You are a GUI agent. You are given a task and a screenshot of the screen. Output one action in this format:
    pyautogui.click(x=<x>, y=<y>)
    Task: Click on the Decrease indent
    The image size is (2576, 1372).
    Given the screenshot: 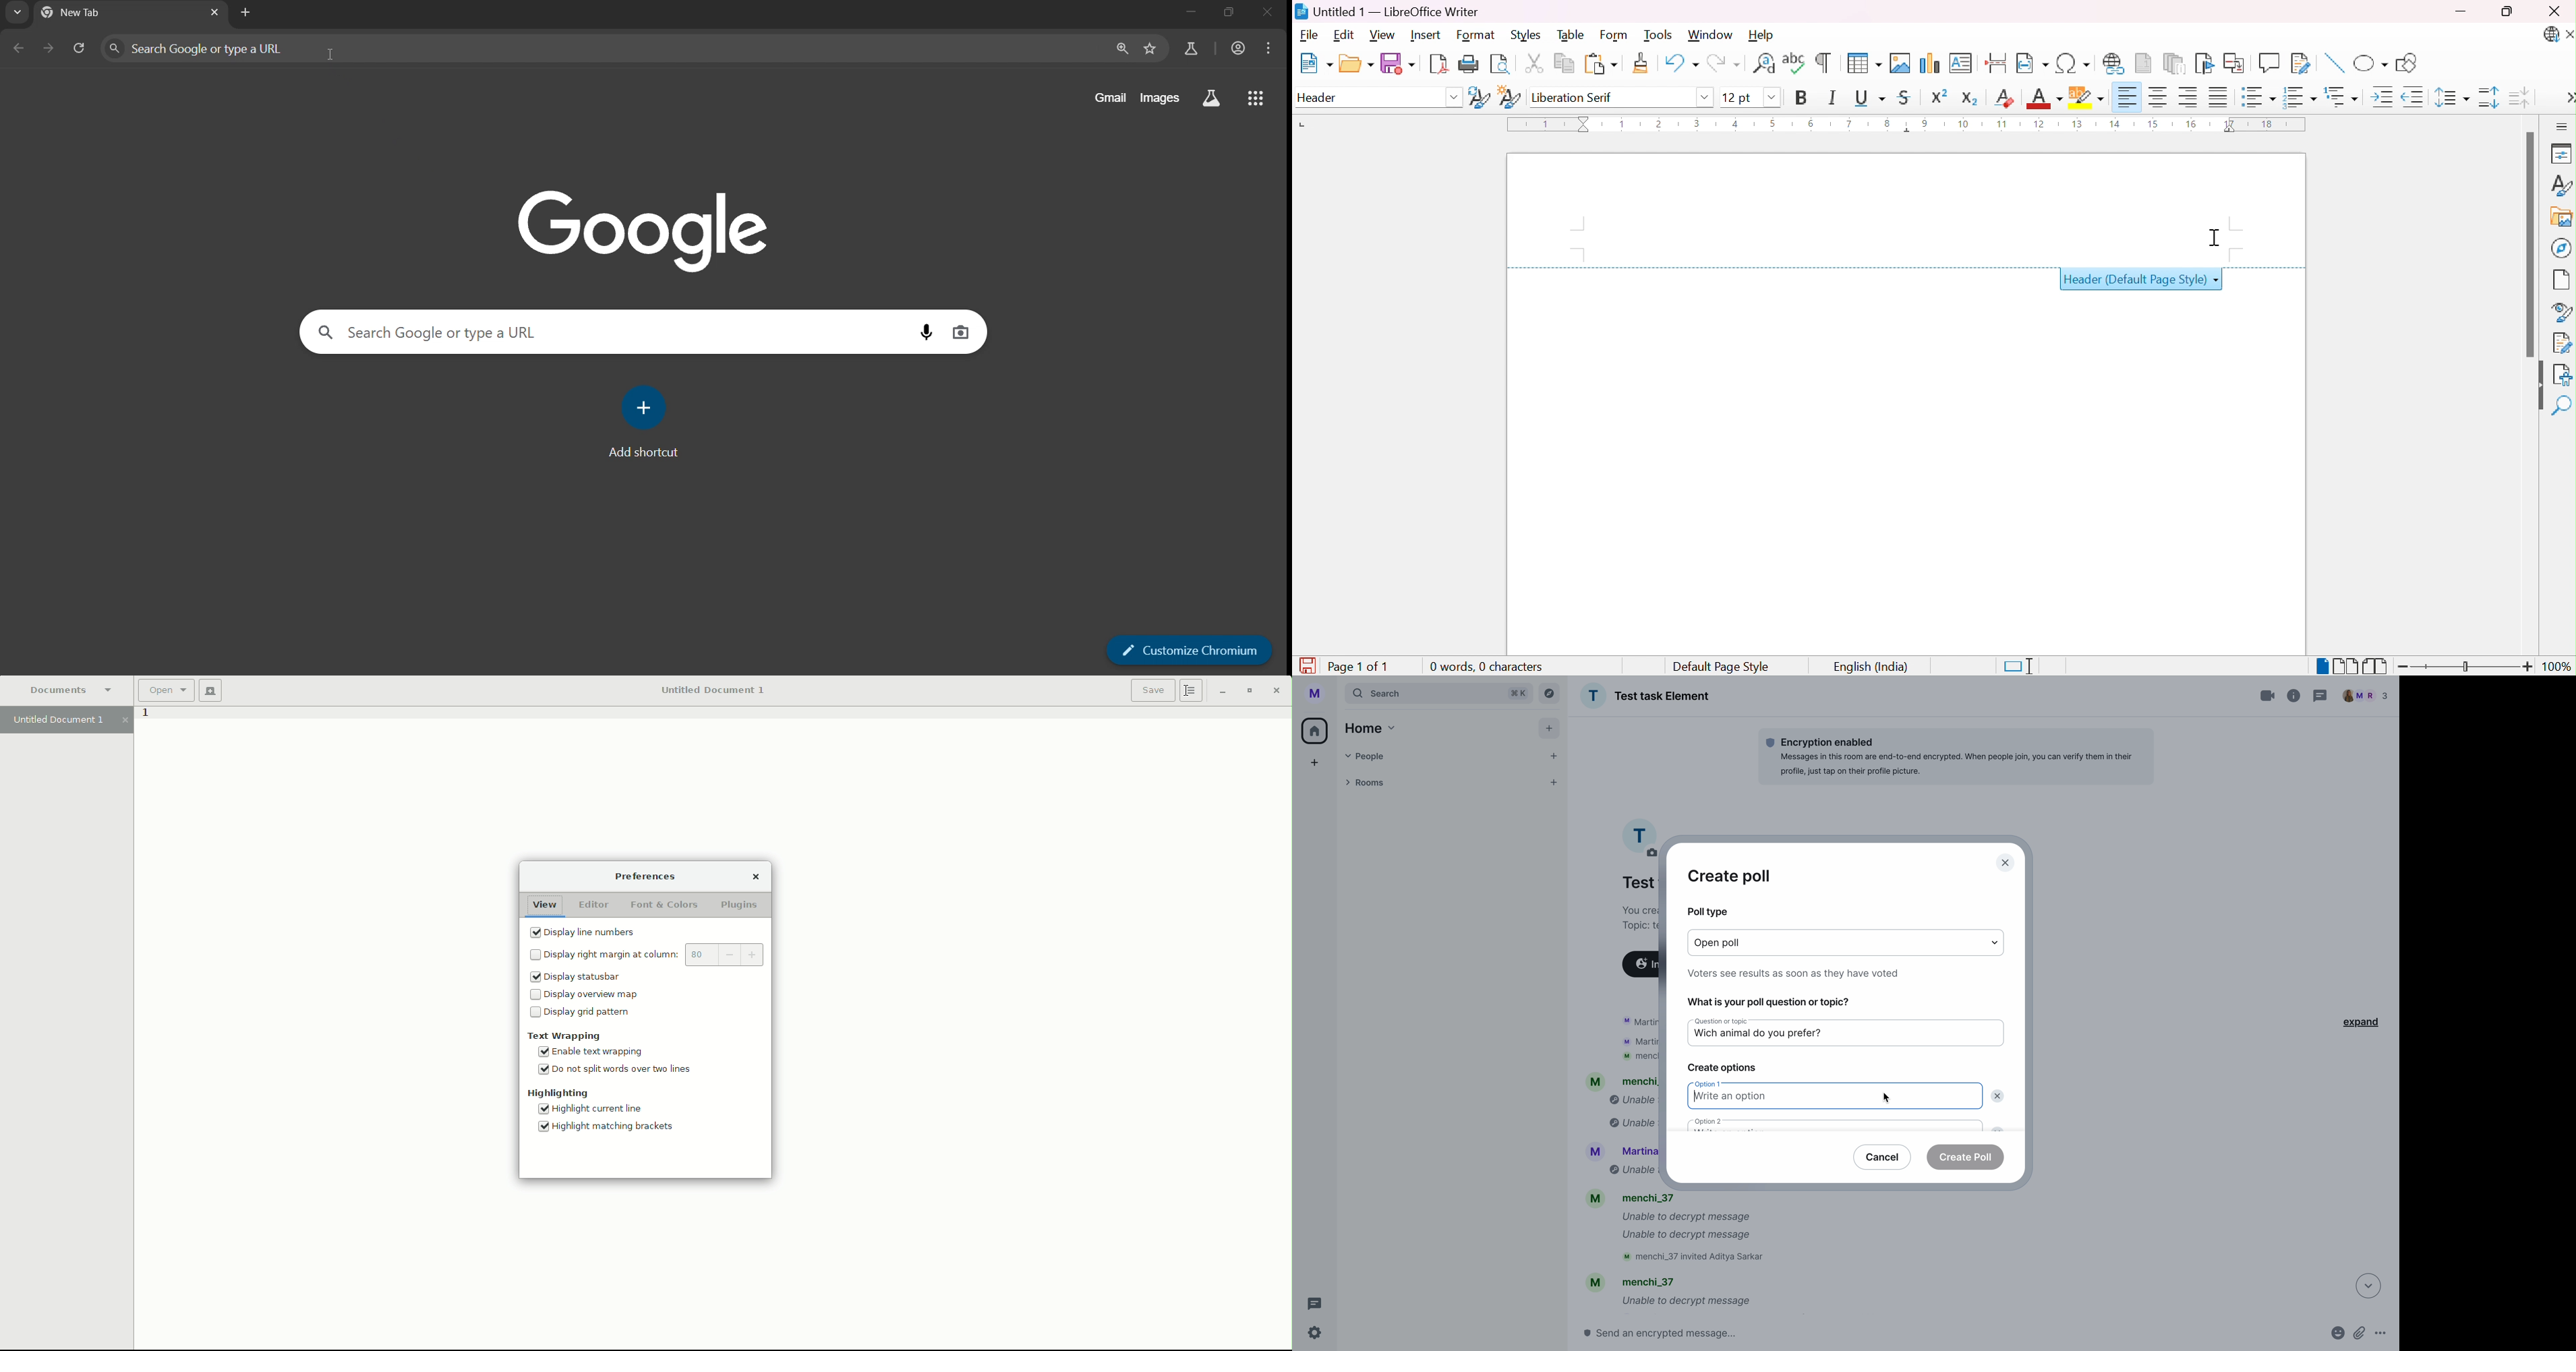 What is the action you would take?
    pyautogui.click(x=2414, y=96)
    